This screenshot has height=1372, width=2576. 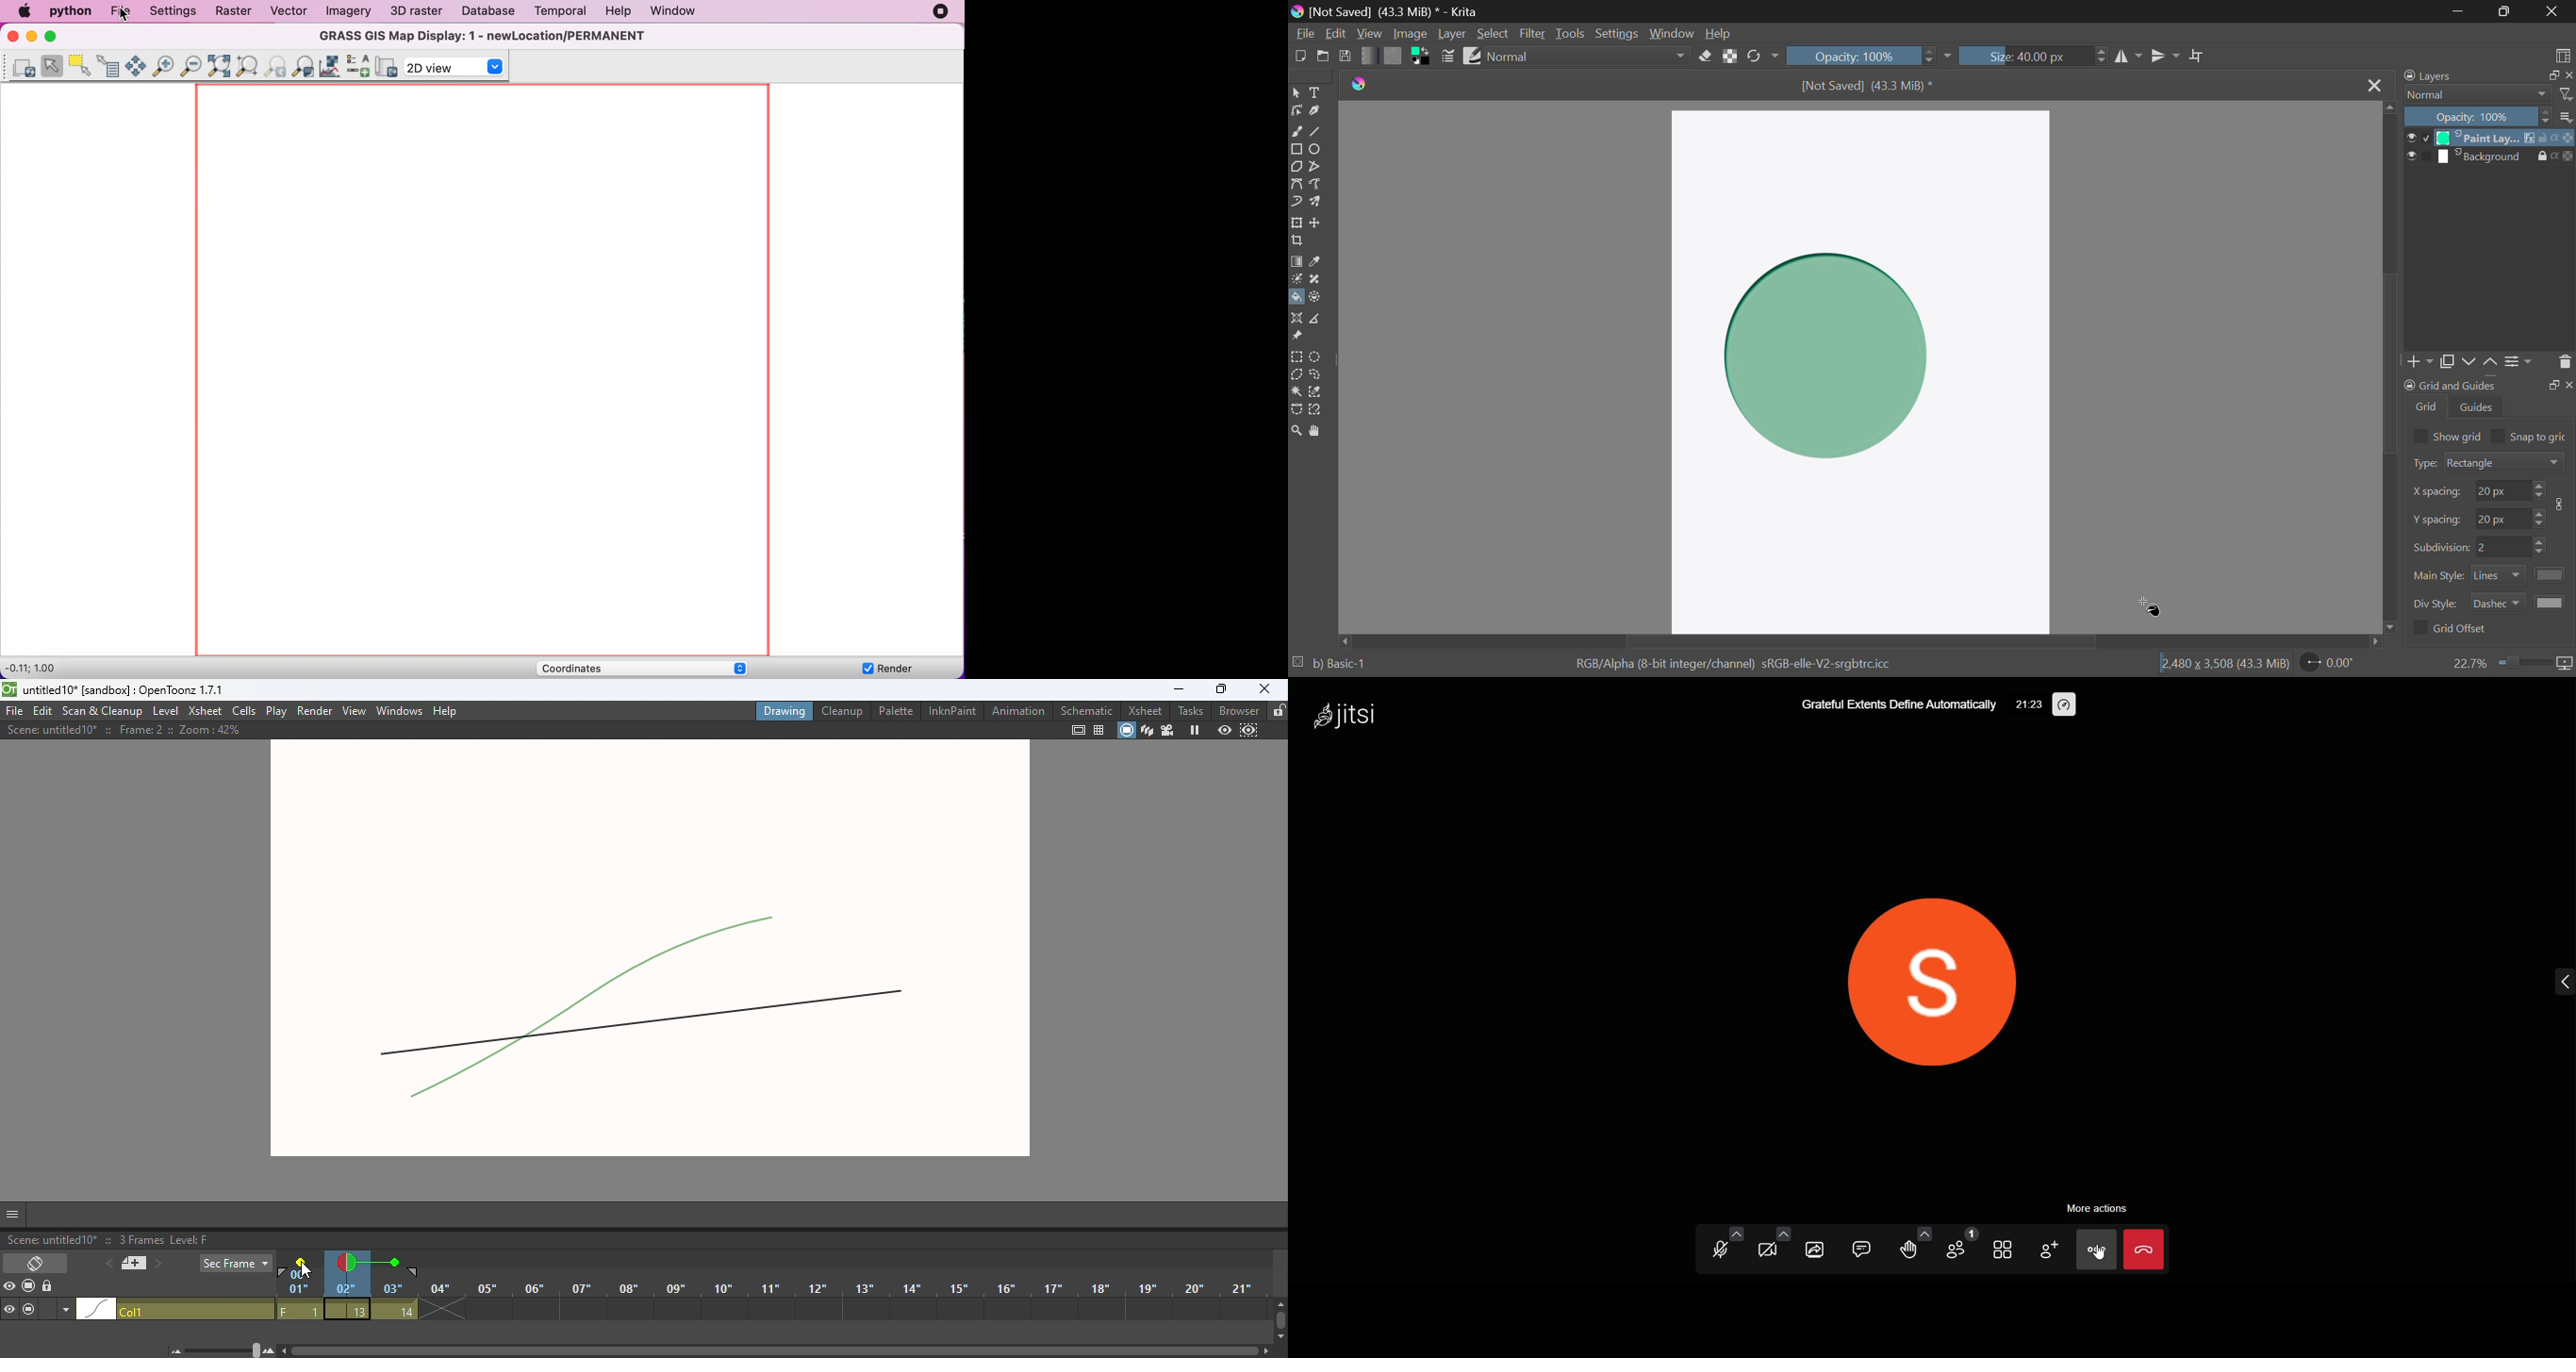 What do you see at coordinates (1222, 689) in the screenshot?
I see `maximize` at bounding box center [1222, 689].